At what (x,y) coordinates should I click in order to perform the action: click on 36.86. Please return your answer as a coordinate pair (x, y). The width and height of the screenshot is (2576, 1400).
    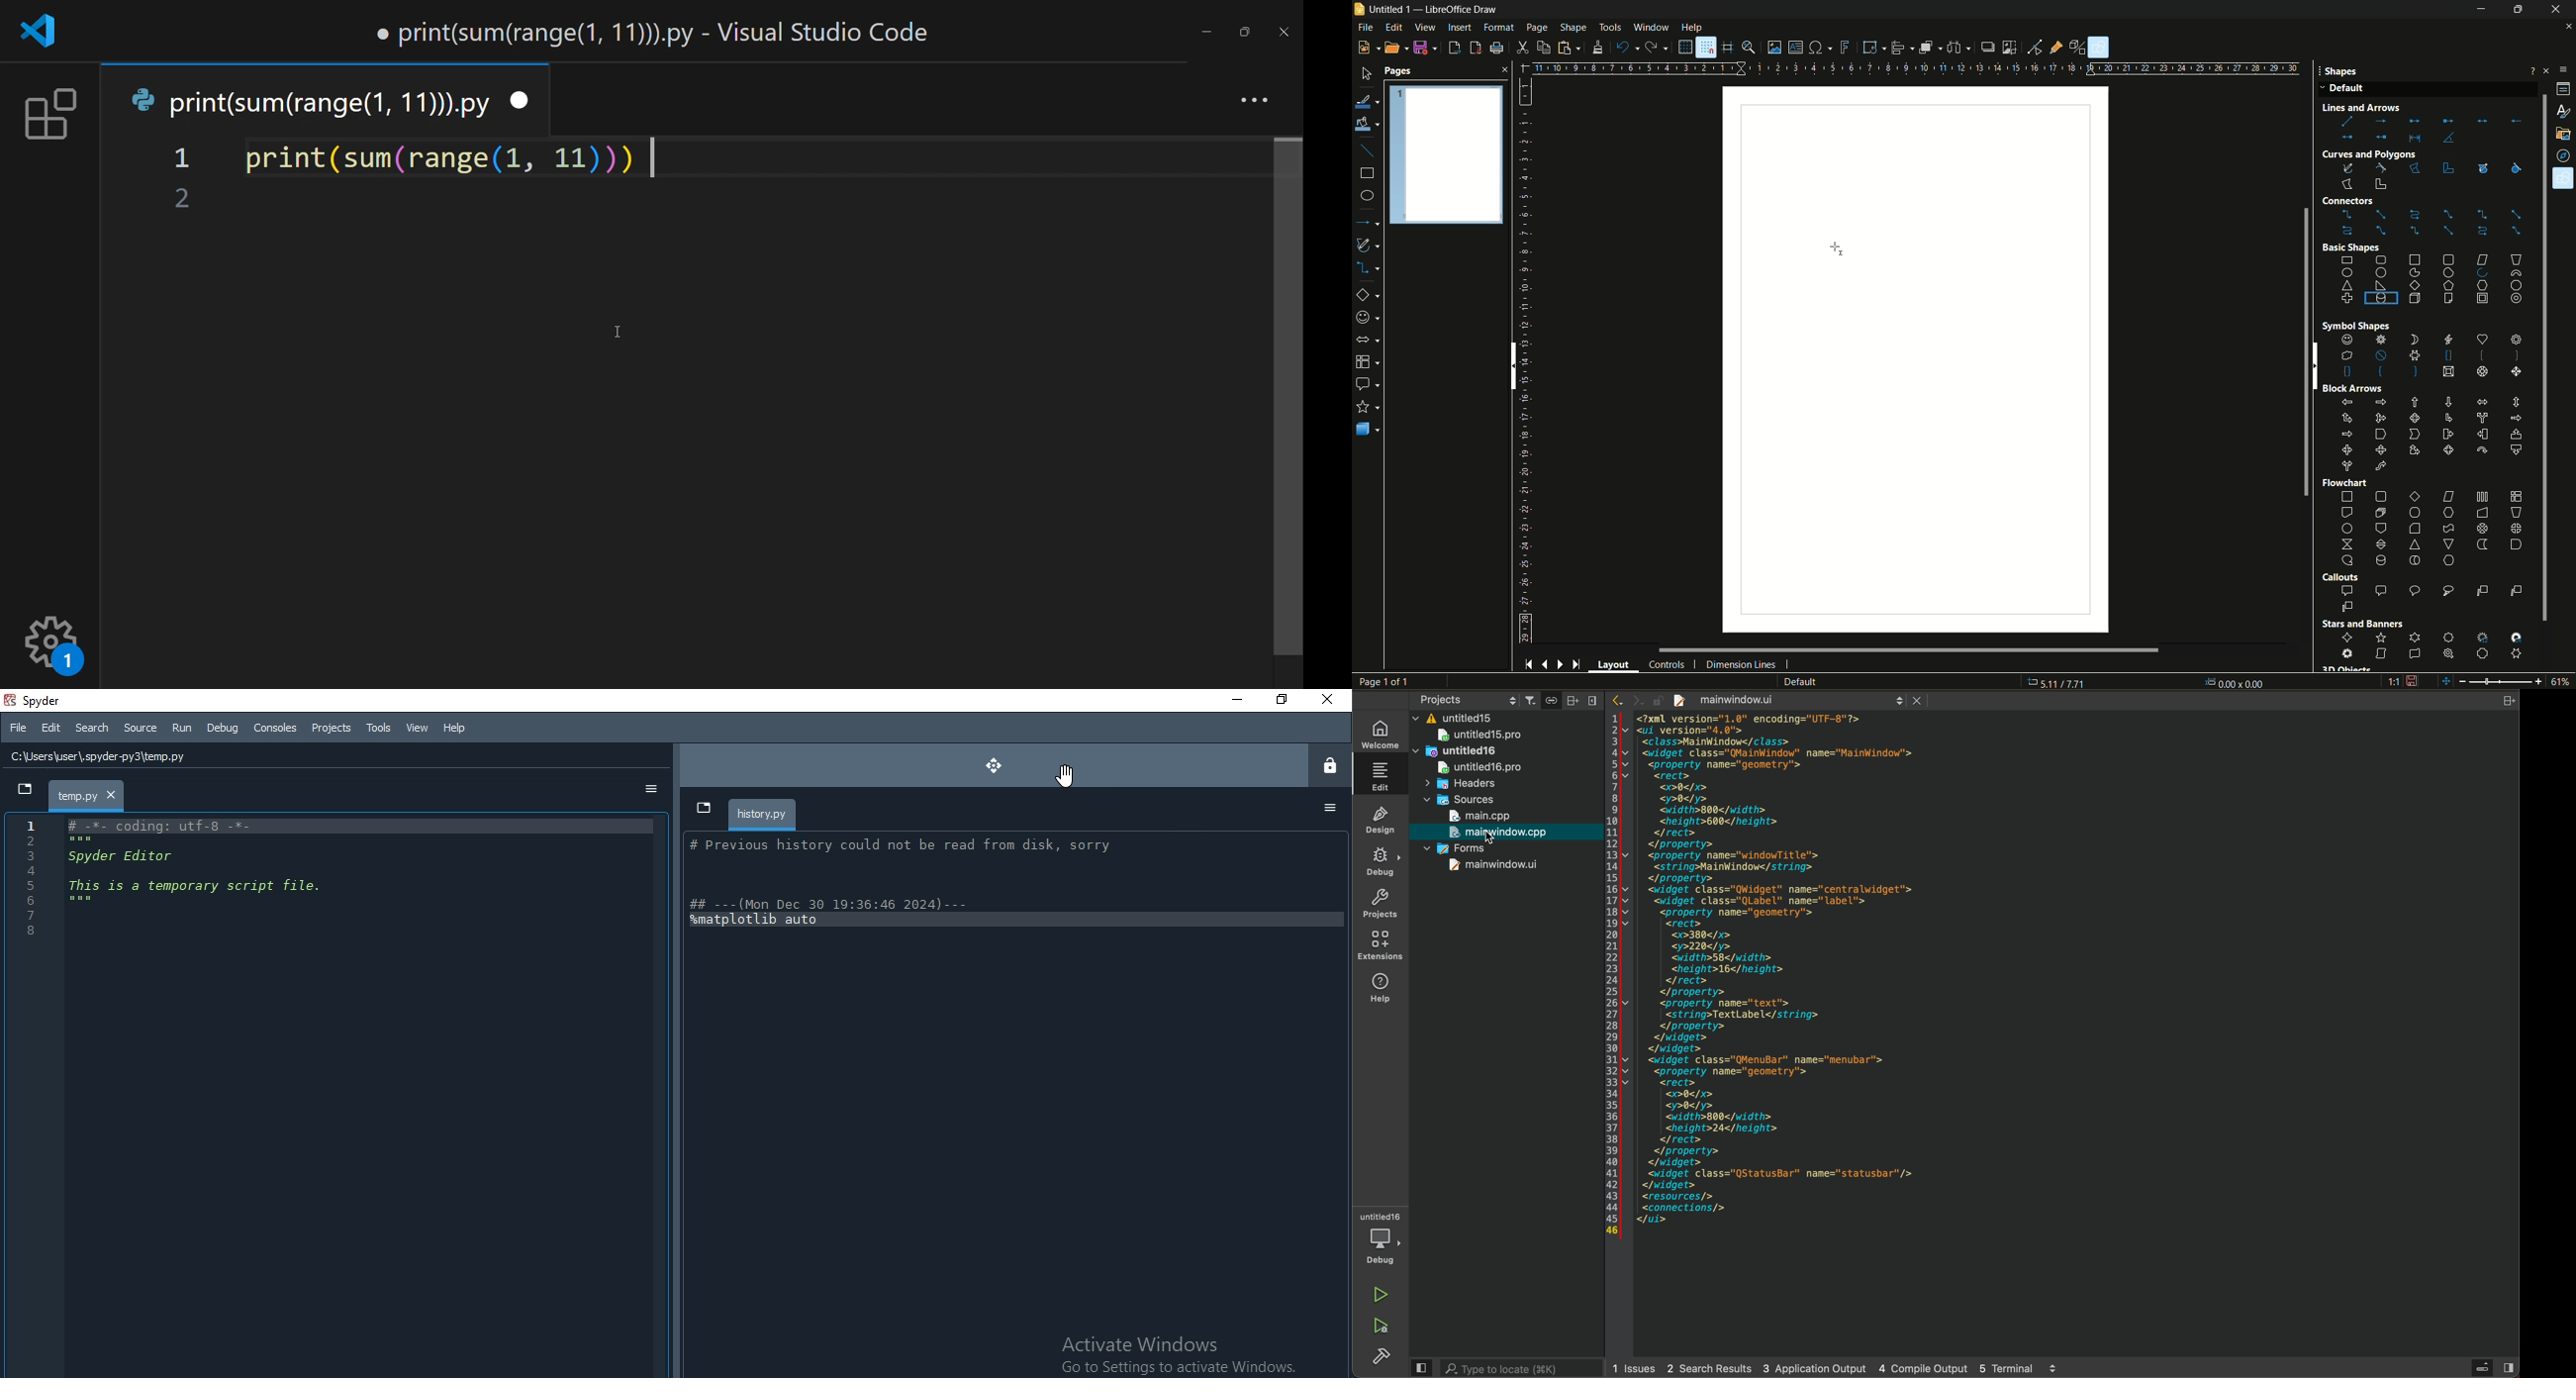
    Looking at the image, I should click on (2065, 682).